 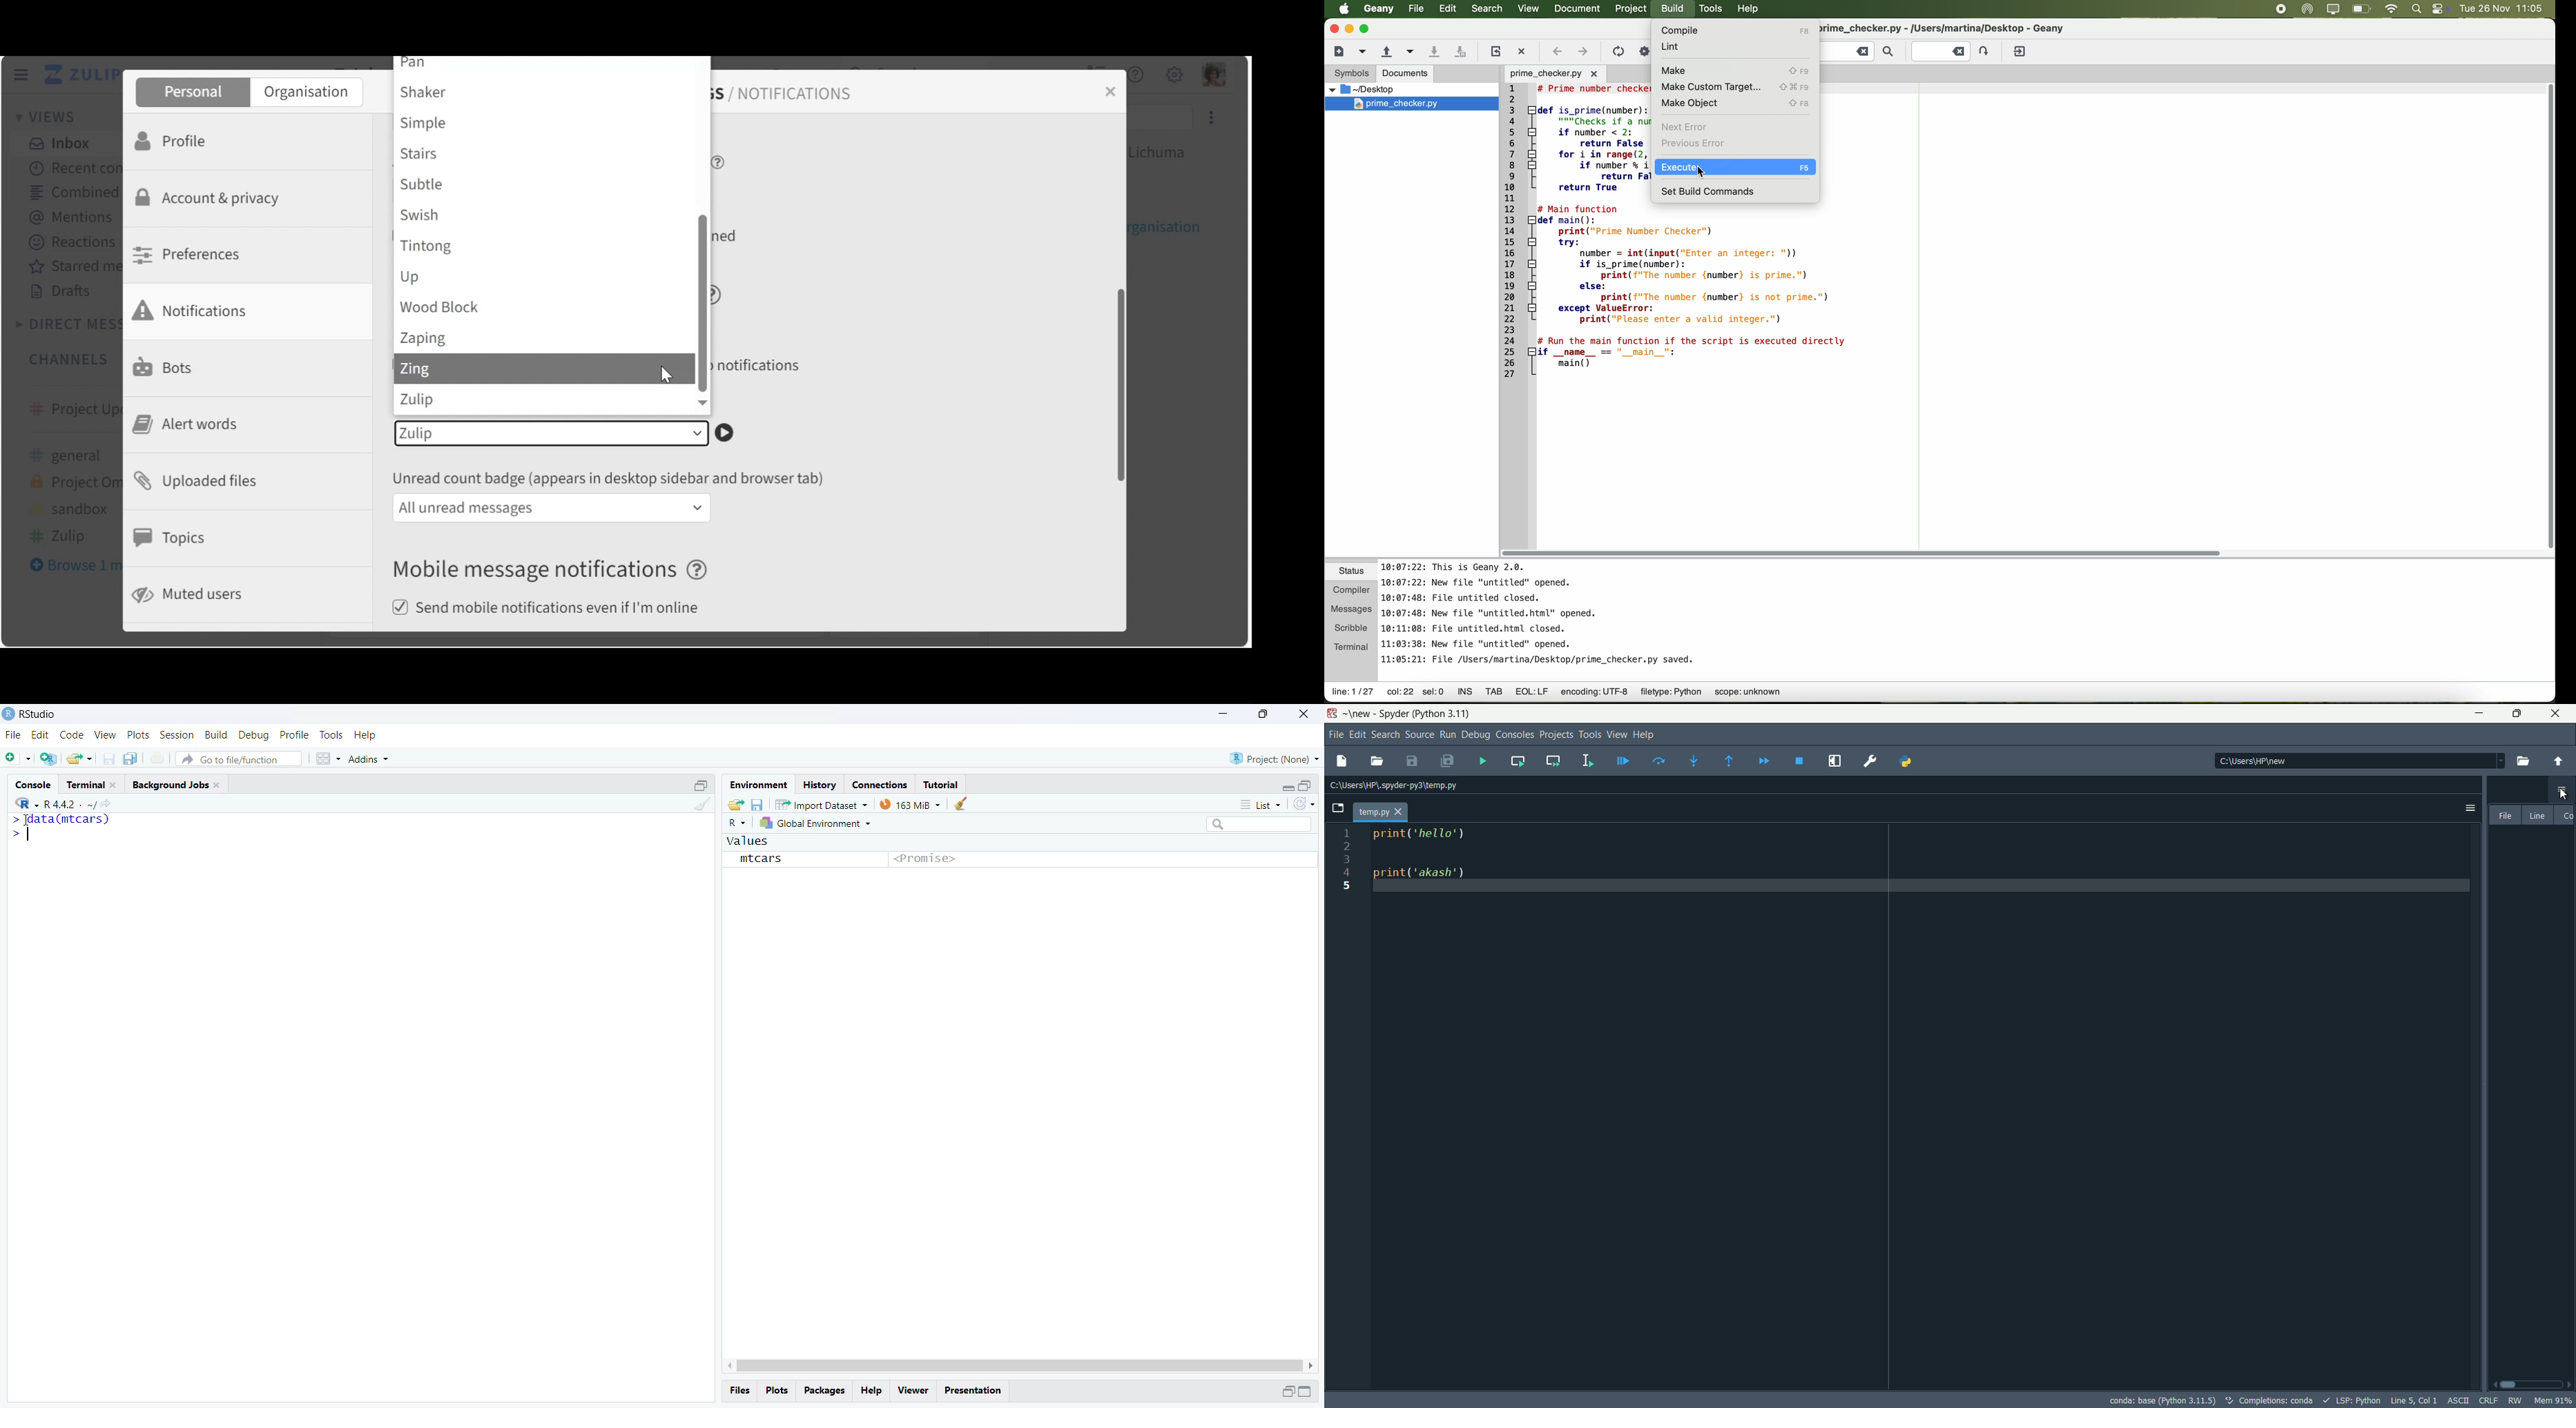 What do you see at coordinates (822, 804) in the screenshot?
I see `Import Dataset` at bounding box center [822, 804].